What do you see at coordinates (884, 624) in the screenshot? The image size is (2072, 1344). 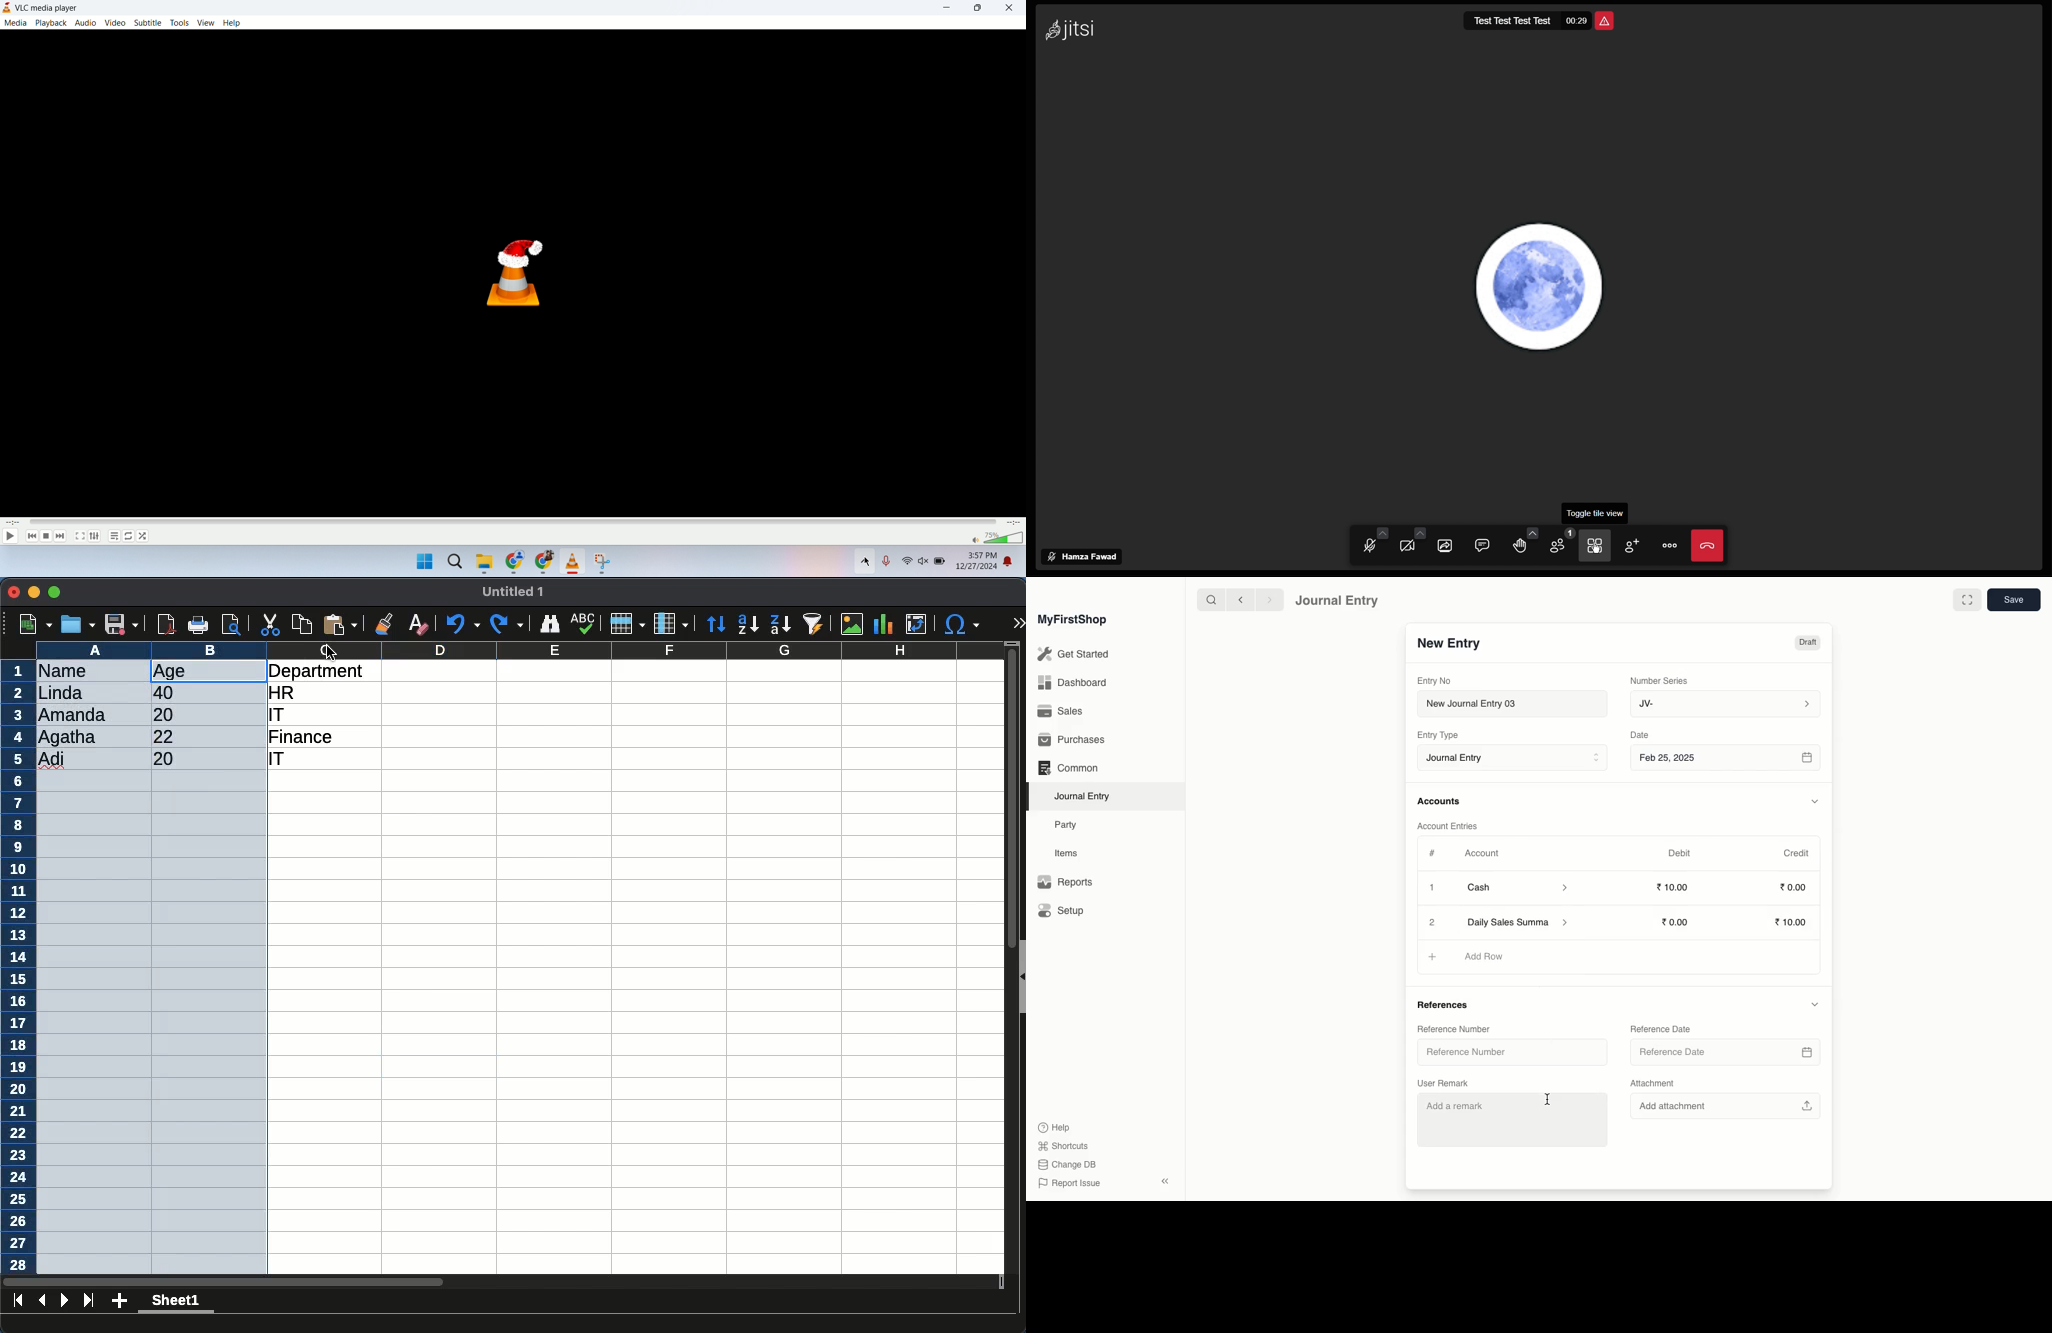 I see `chart` at bounding box center [884, 624].